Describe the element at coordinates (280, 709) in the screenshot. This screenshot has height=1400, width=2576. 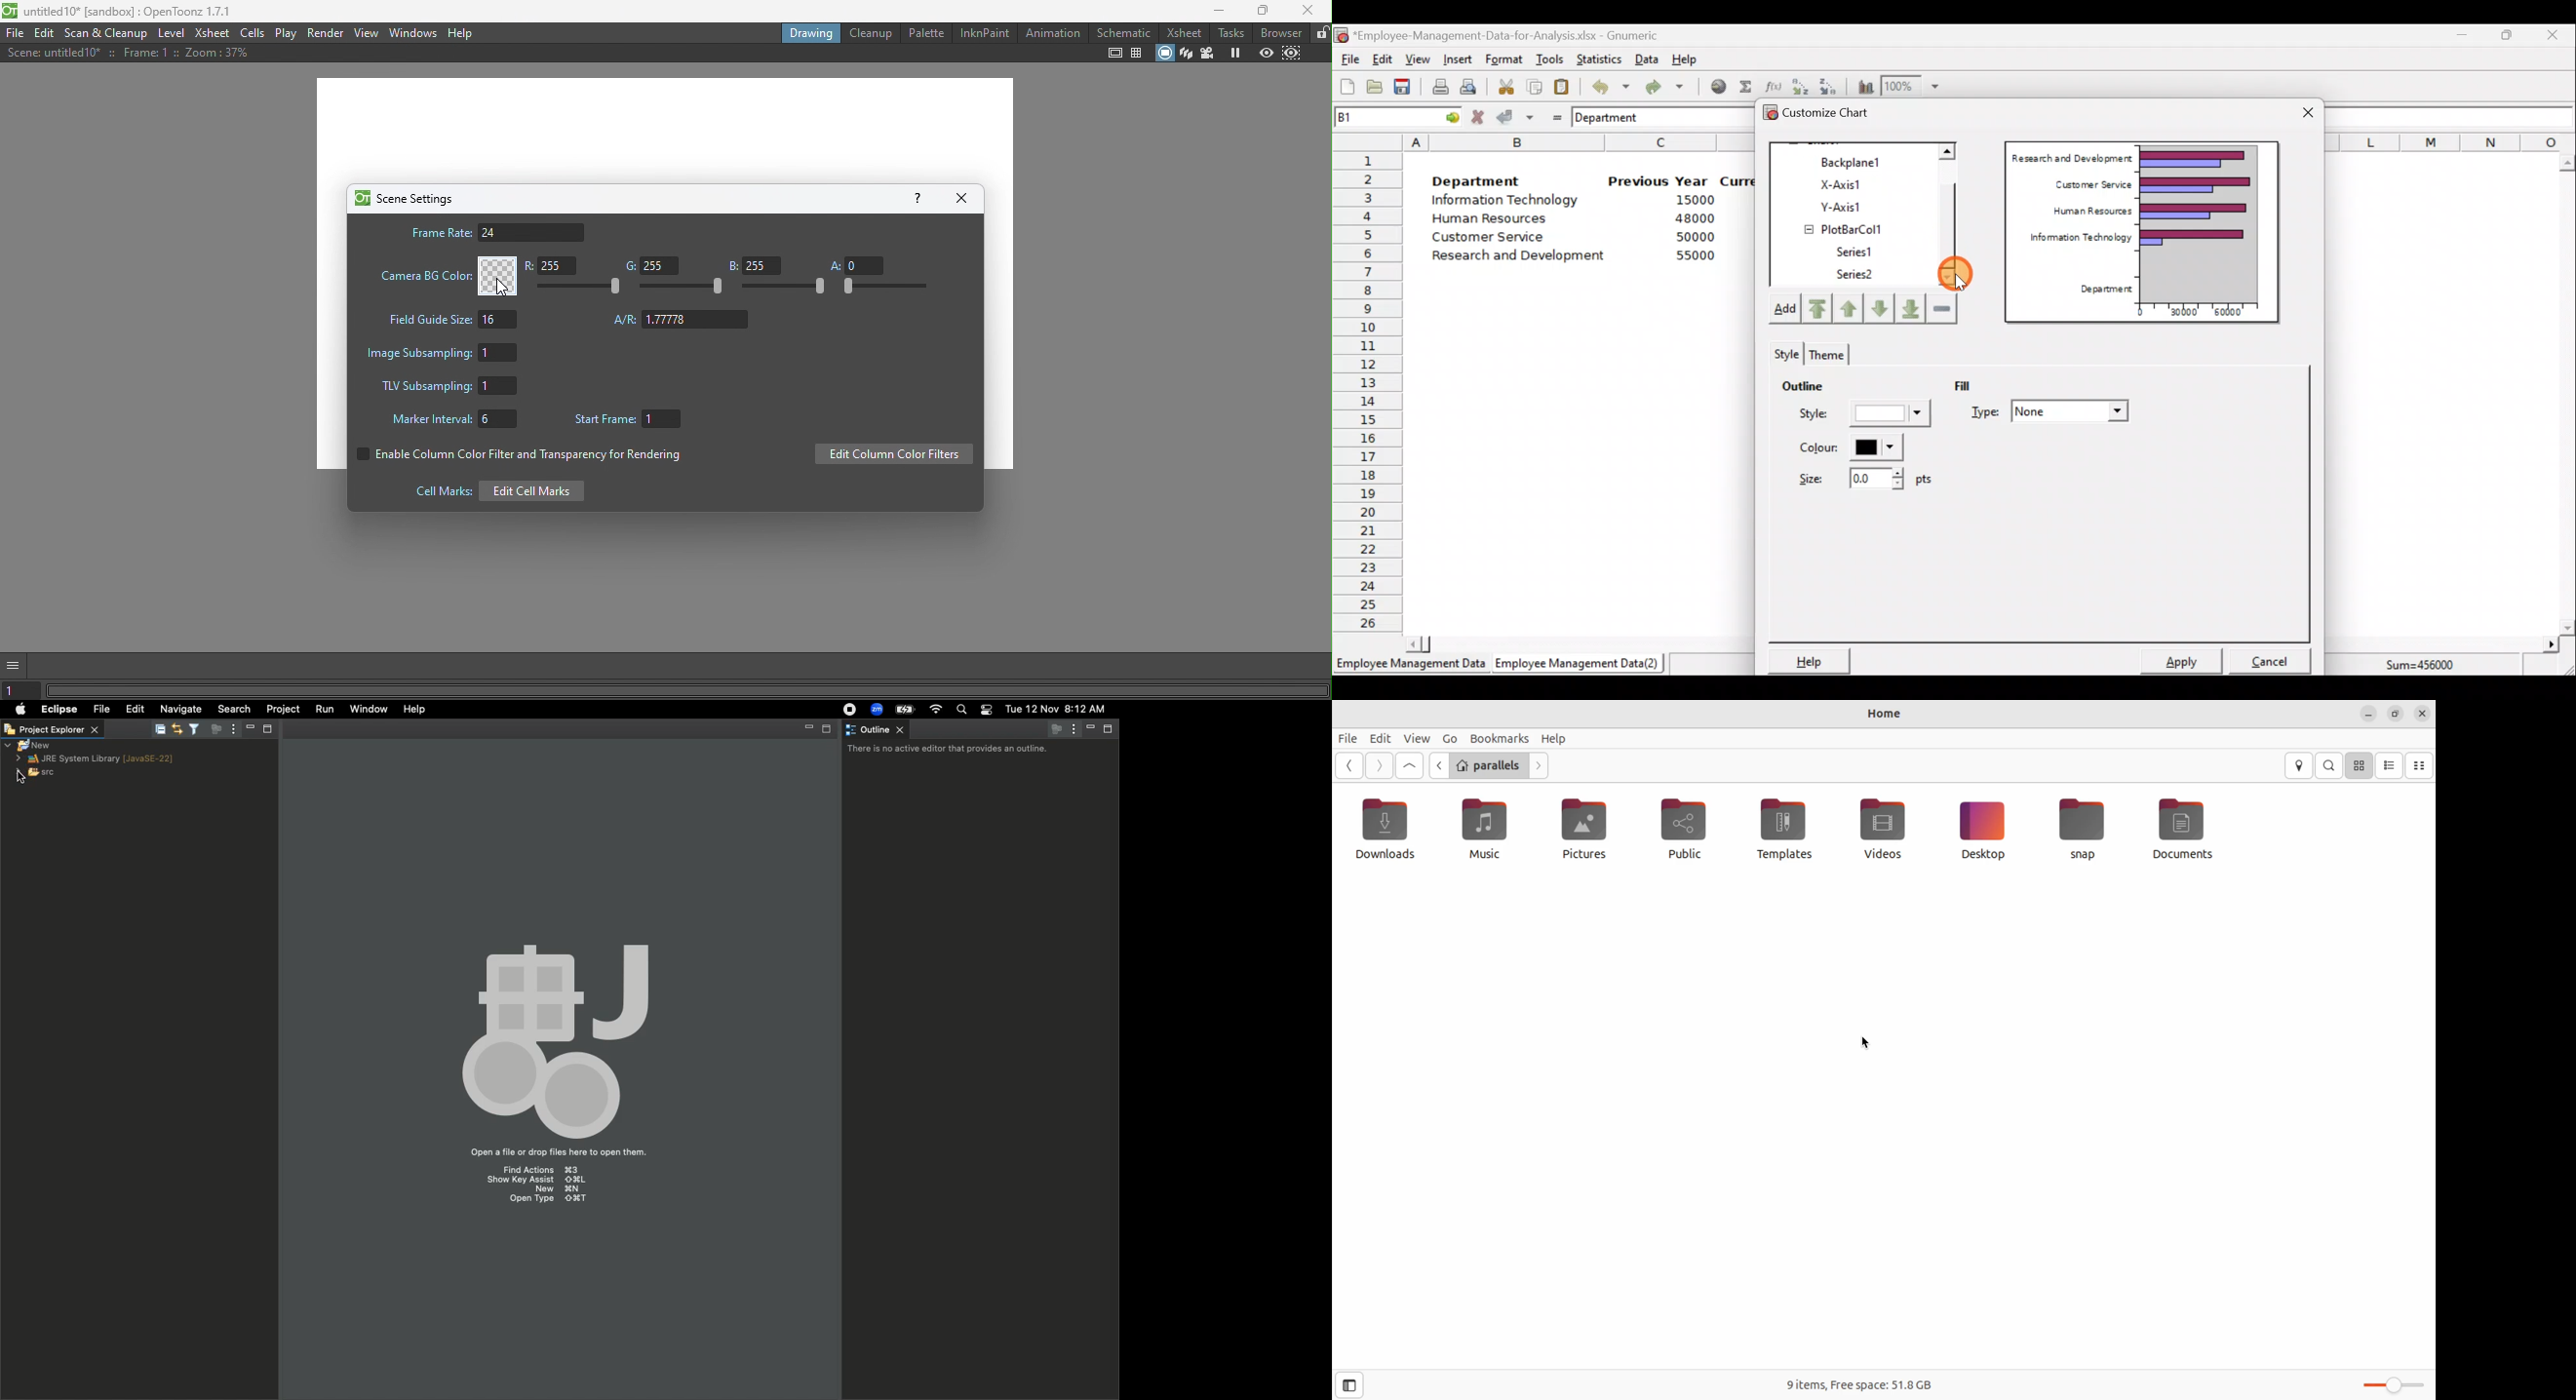
I see `Project` at that location.